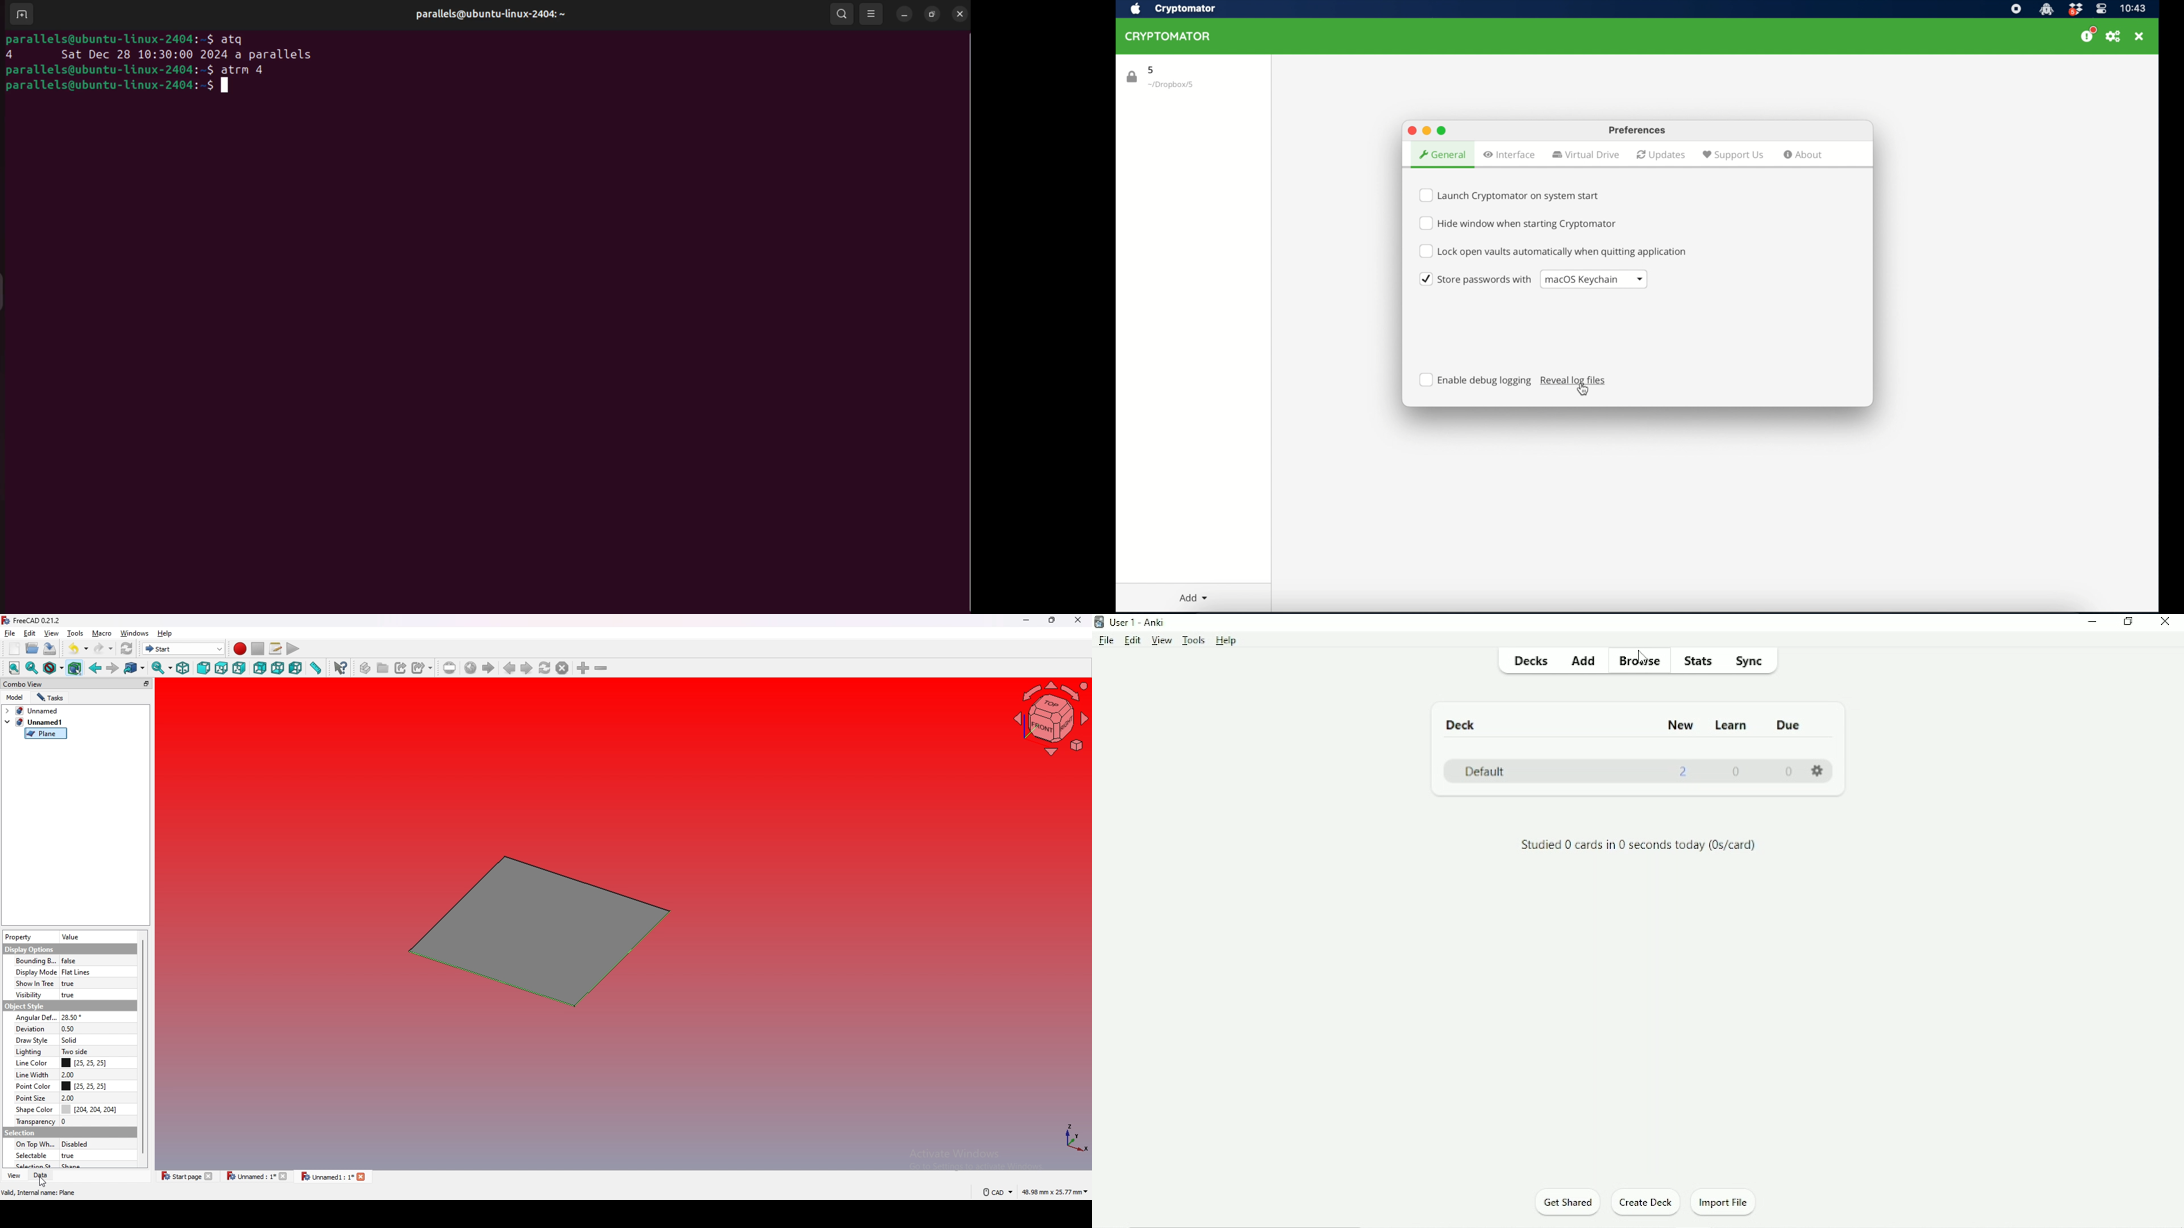 This screenshot has height=1232, width=2184. I want to click on xyz coordinates, so click(1062, 1140).